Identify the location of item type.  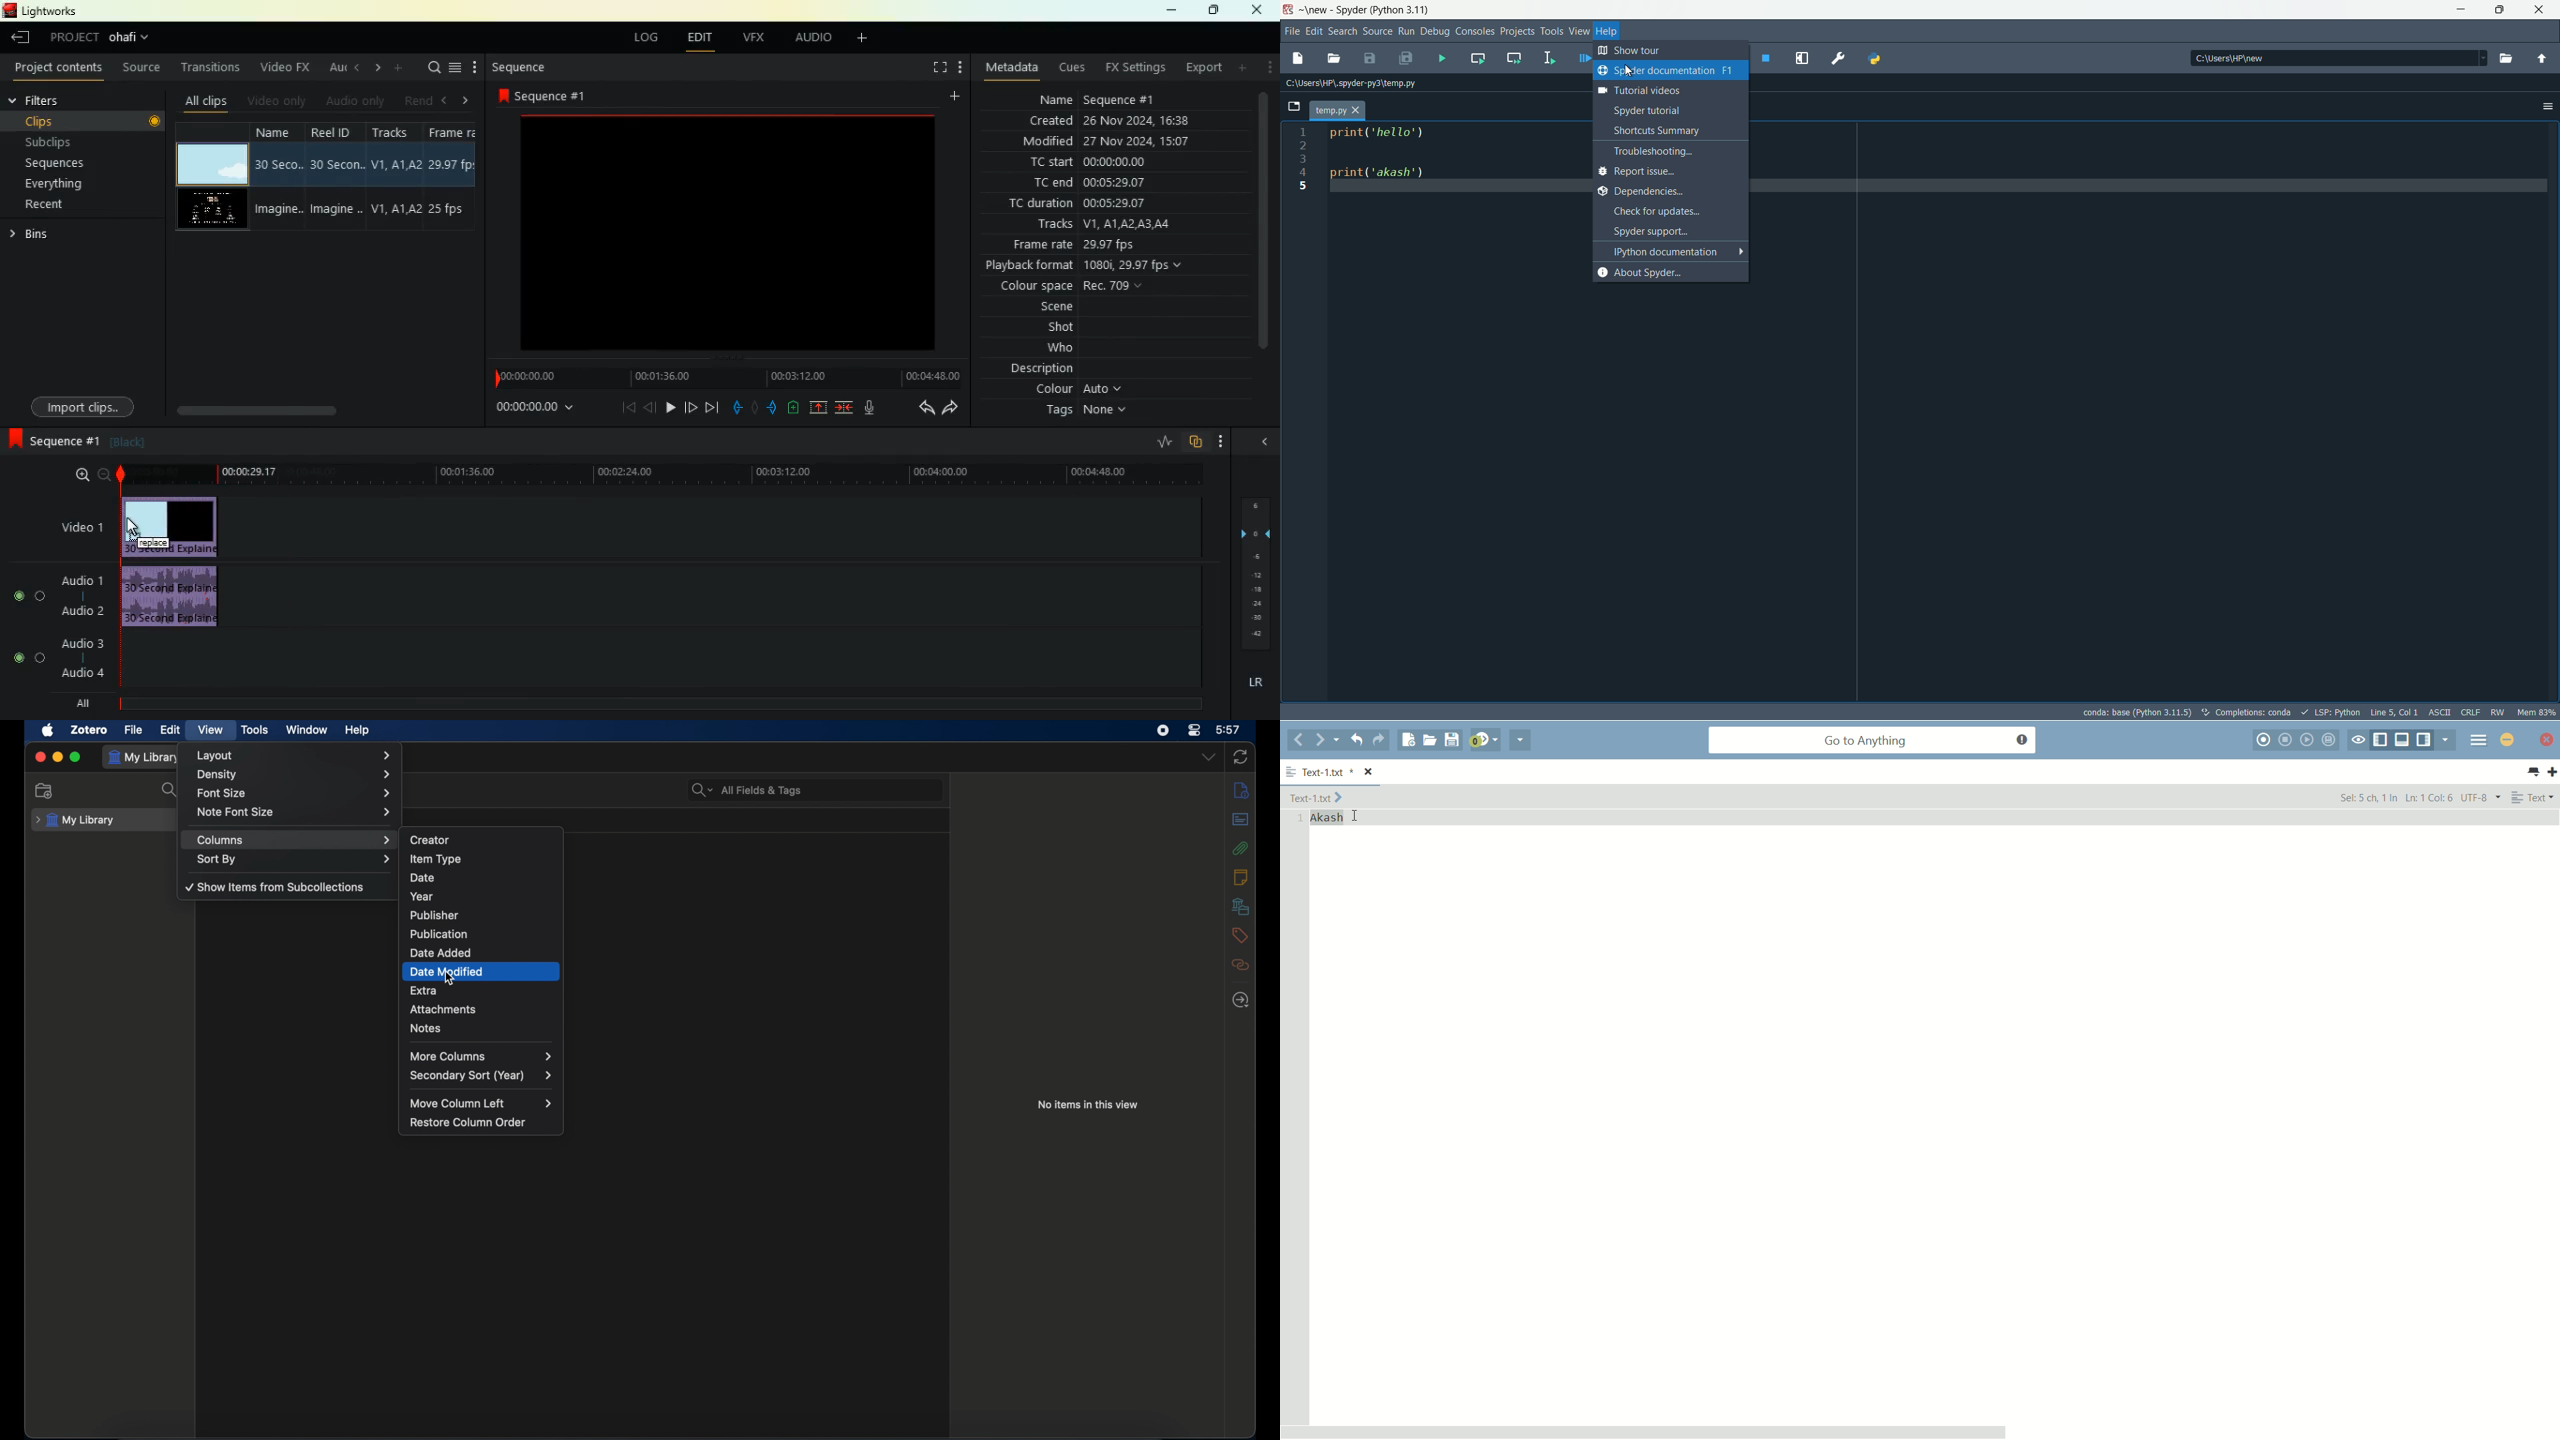
(483, 859).